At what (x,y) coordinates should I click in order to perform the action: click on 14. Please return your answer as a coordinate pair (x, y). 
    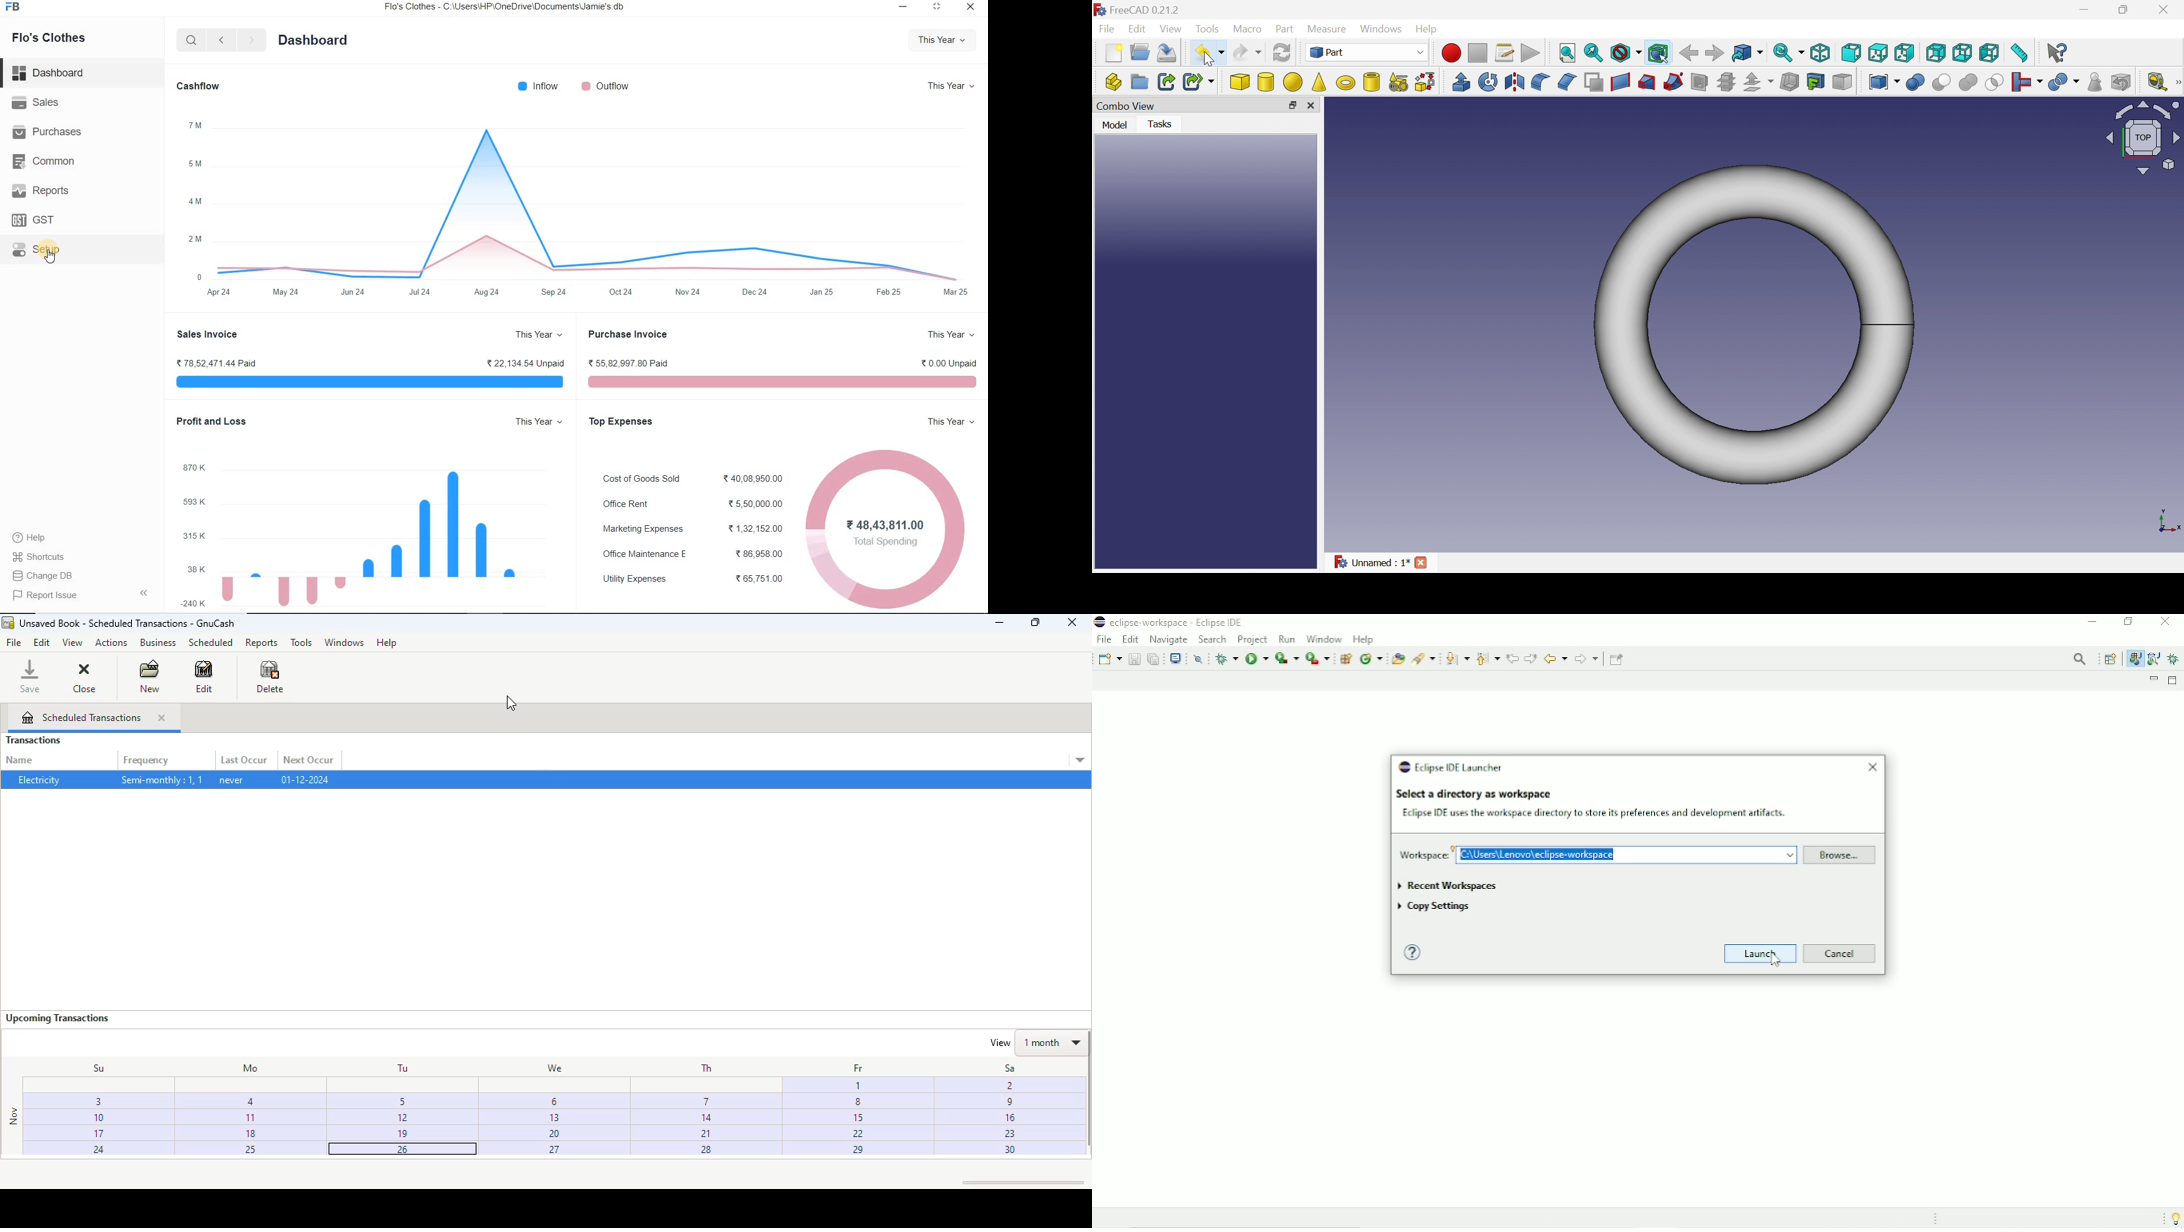
    Looking at the image, I should click on (704, 1119).